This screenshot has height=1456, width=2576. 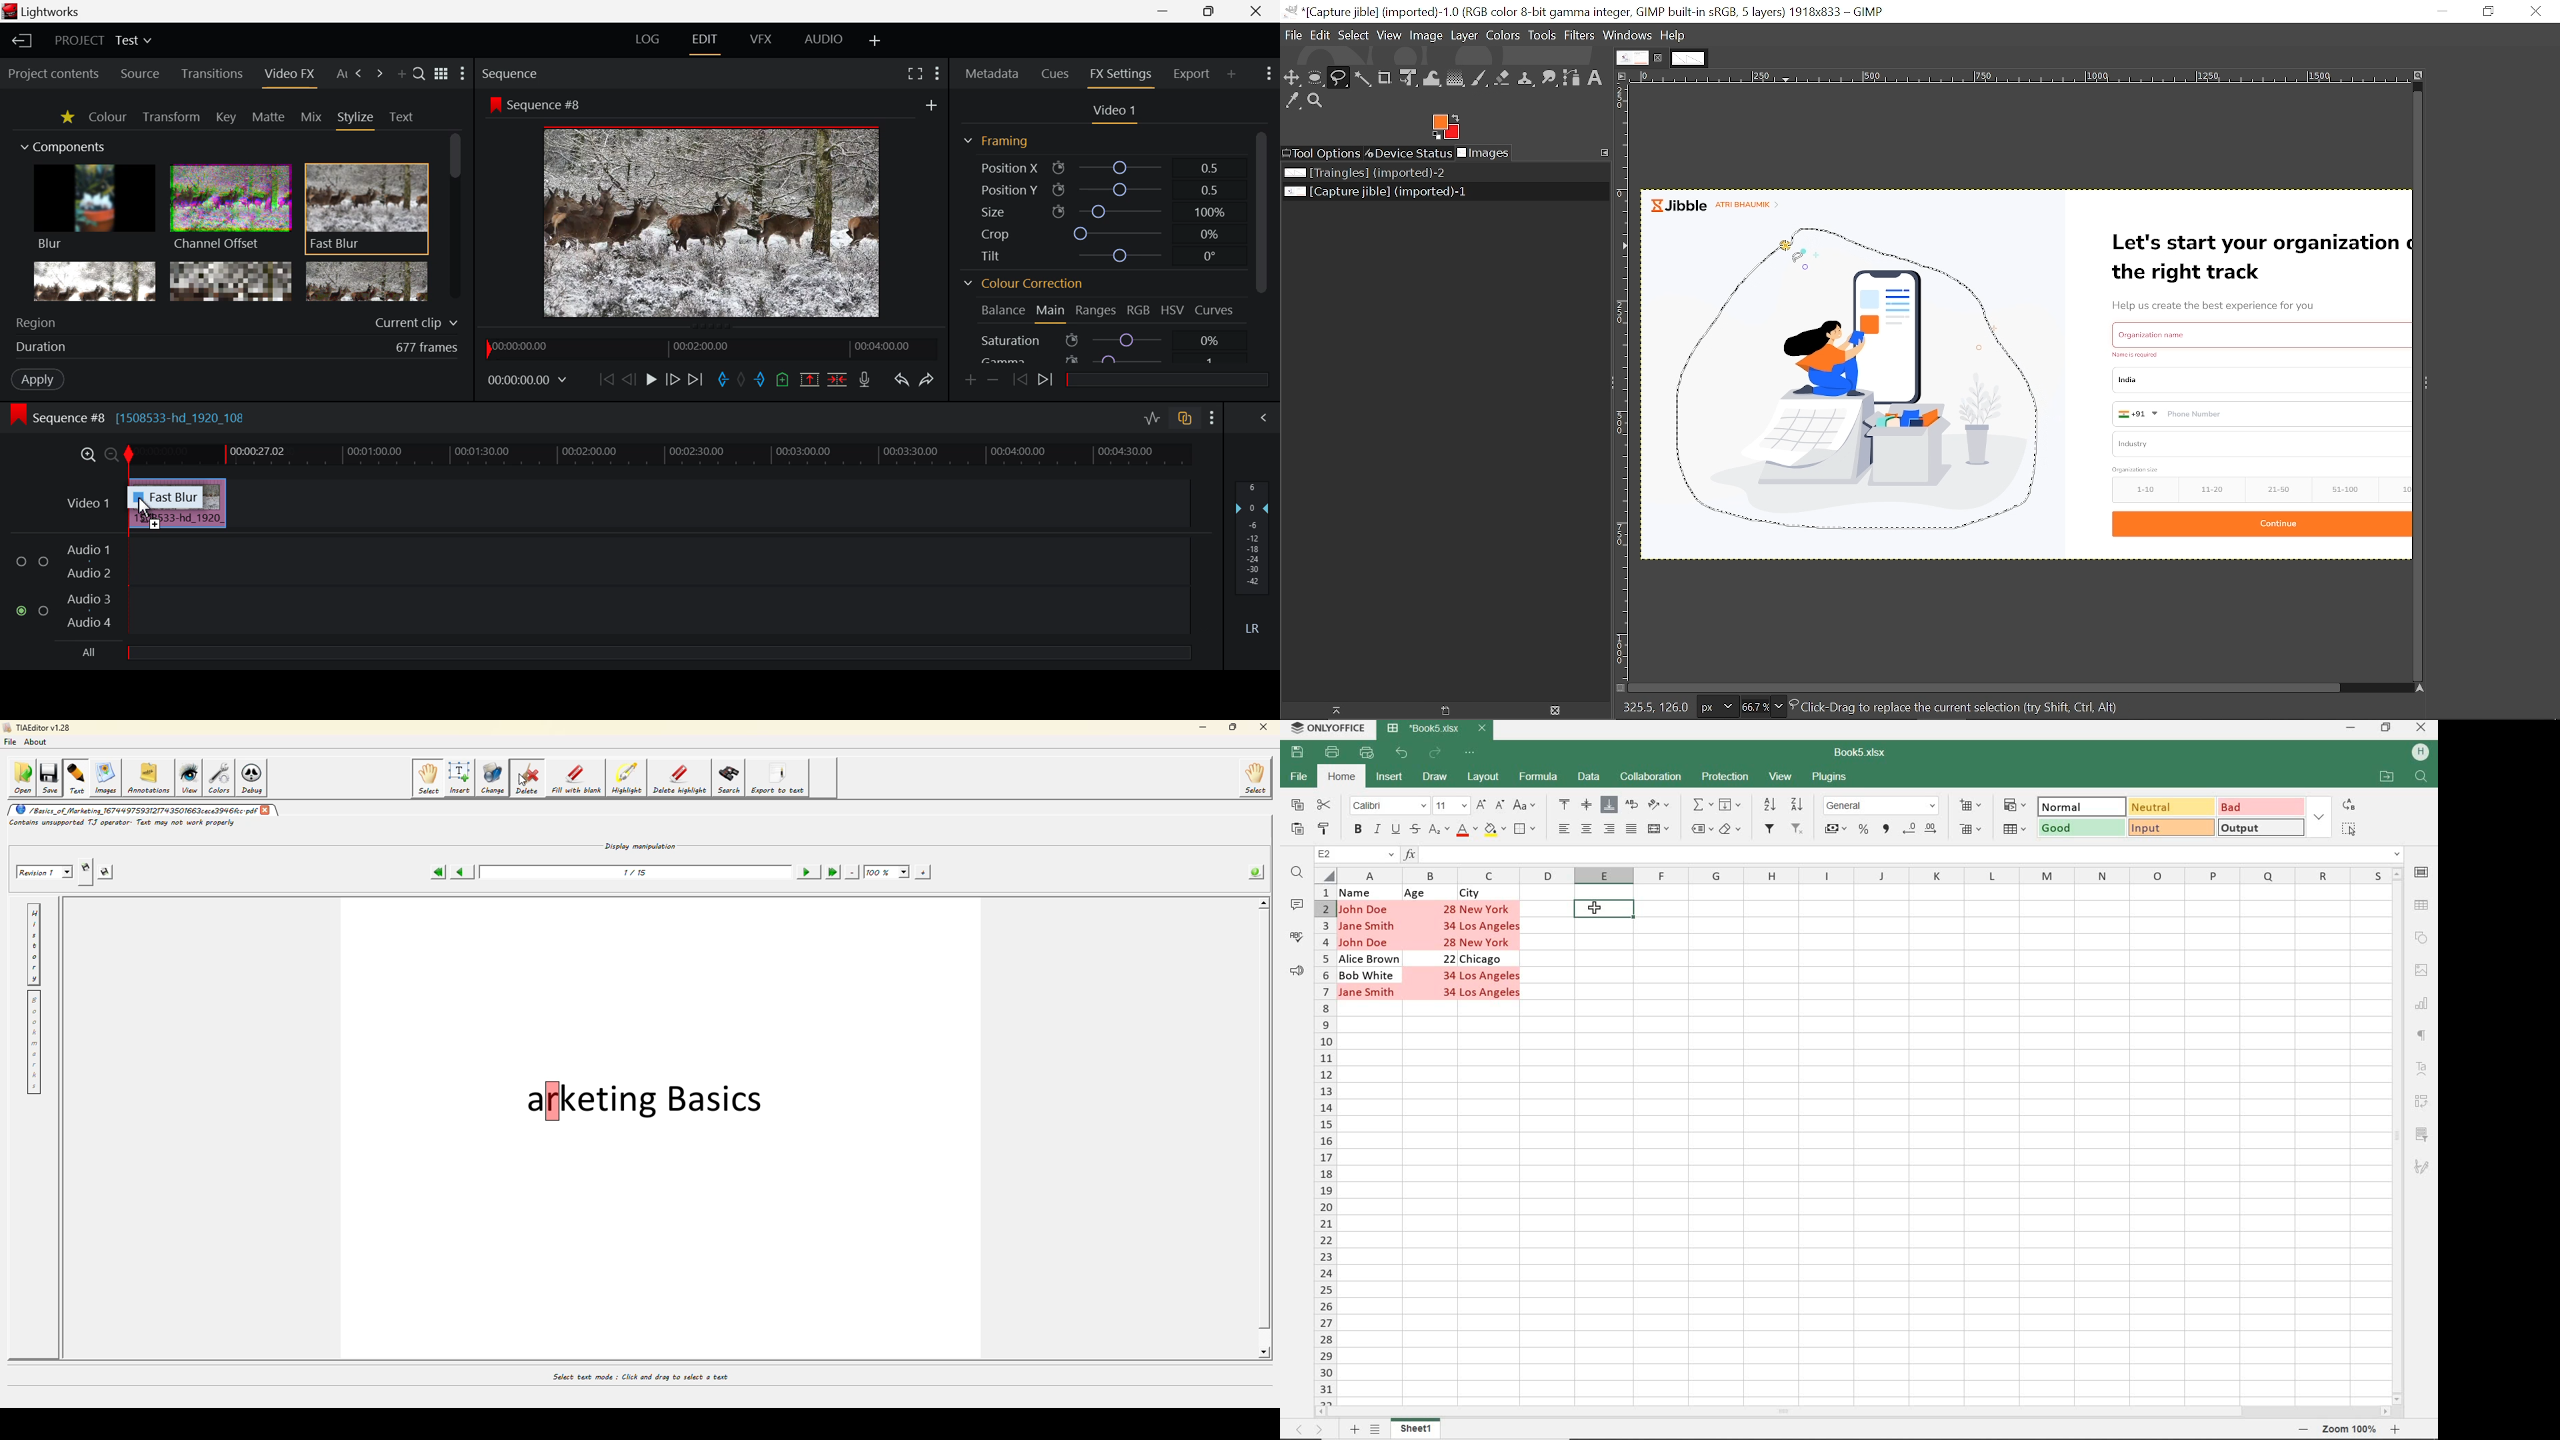 I want to click on Text, so click(x=401, y=117).